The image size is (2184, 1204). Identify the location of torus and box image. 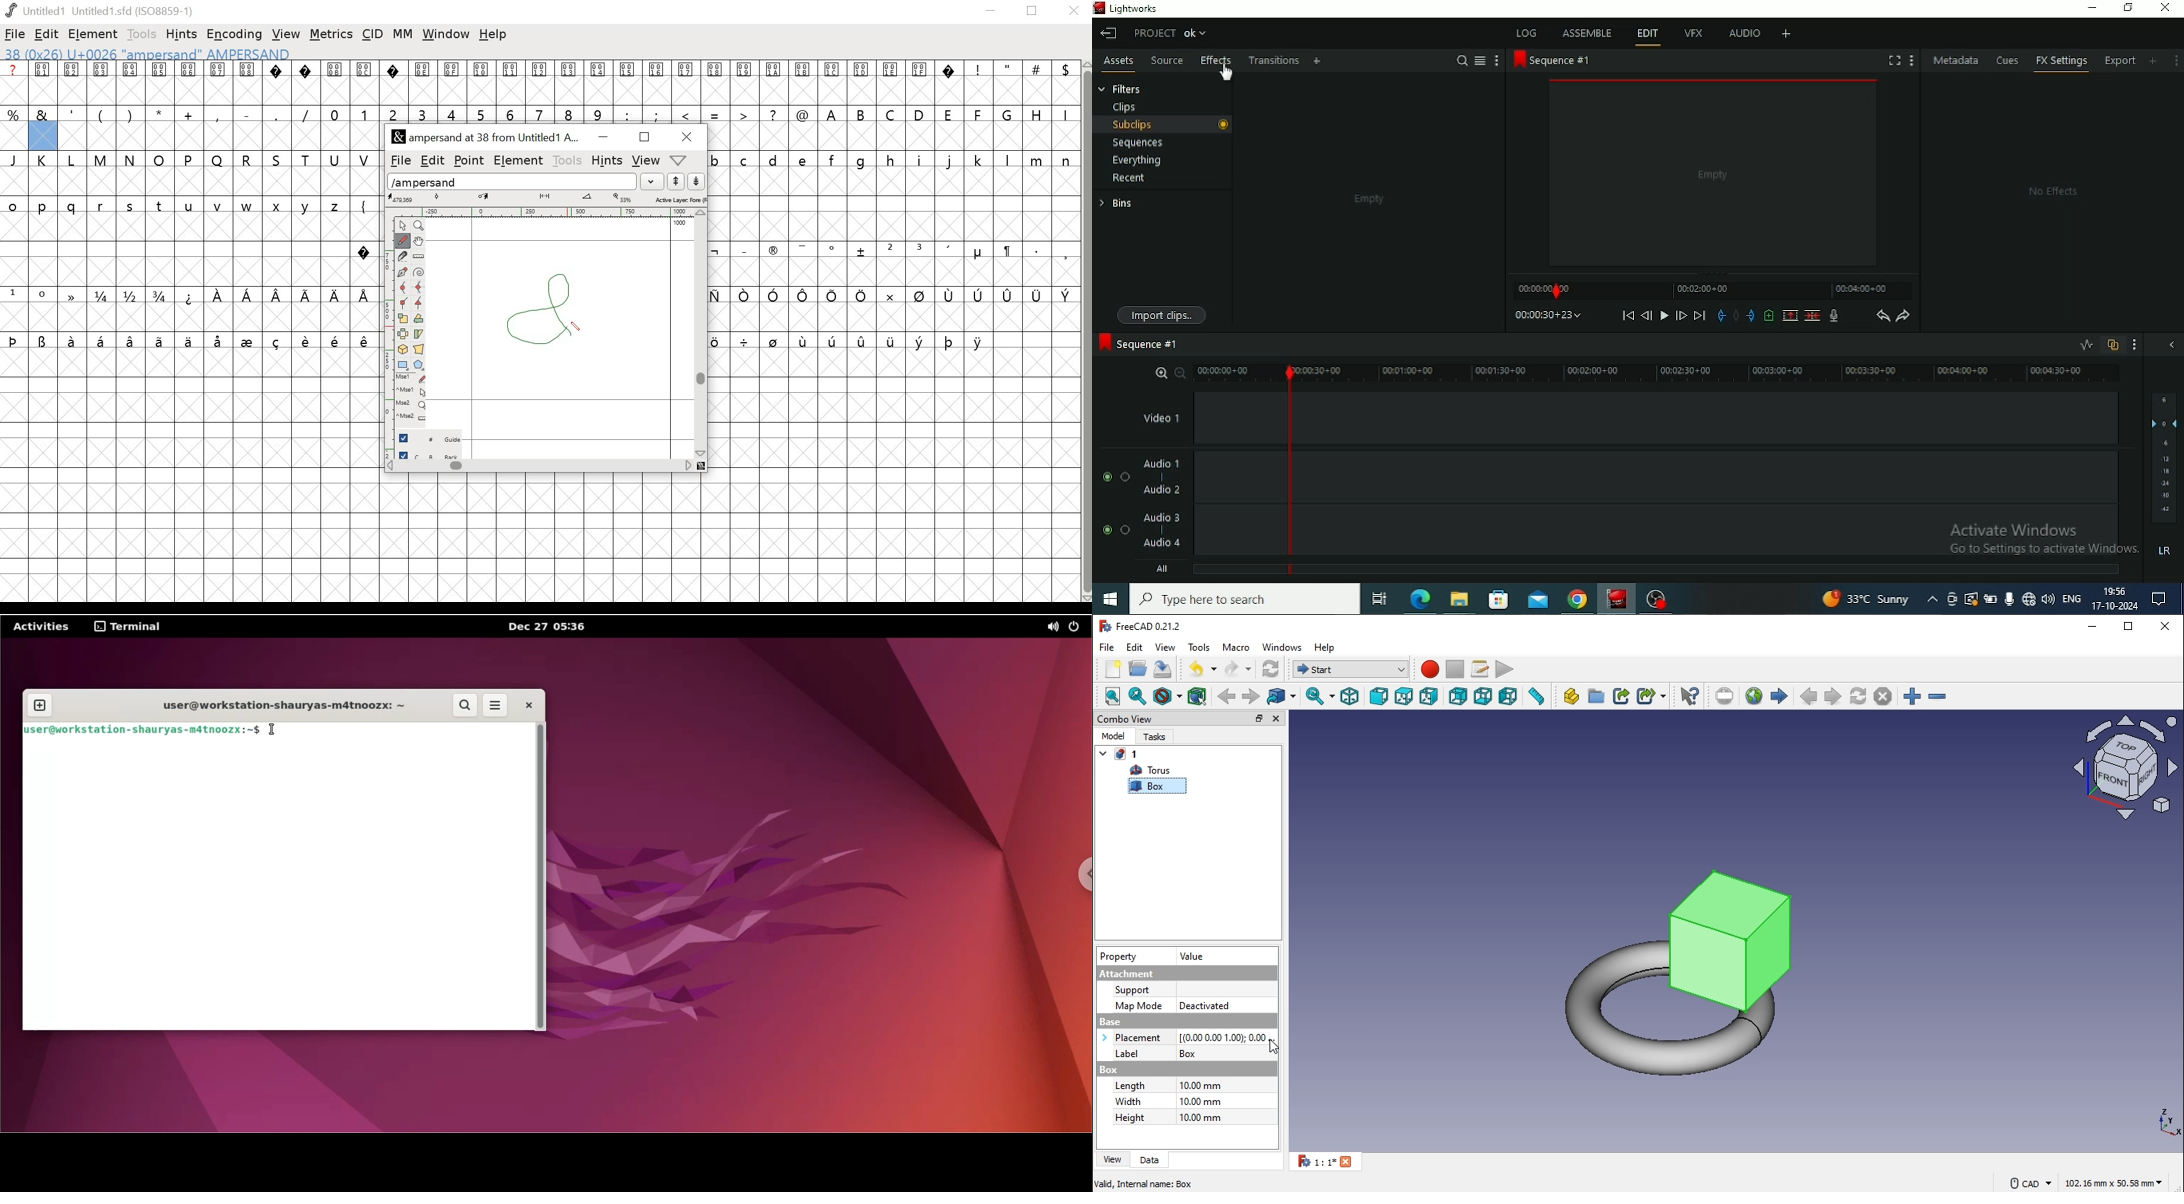
(1687, 971).